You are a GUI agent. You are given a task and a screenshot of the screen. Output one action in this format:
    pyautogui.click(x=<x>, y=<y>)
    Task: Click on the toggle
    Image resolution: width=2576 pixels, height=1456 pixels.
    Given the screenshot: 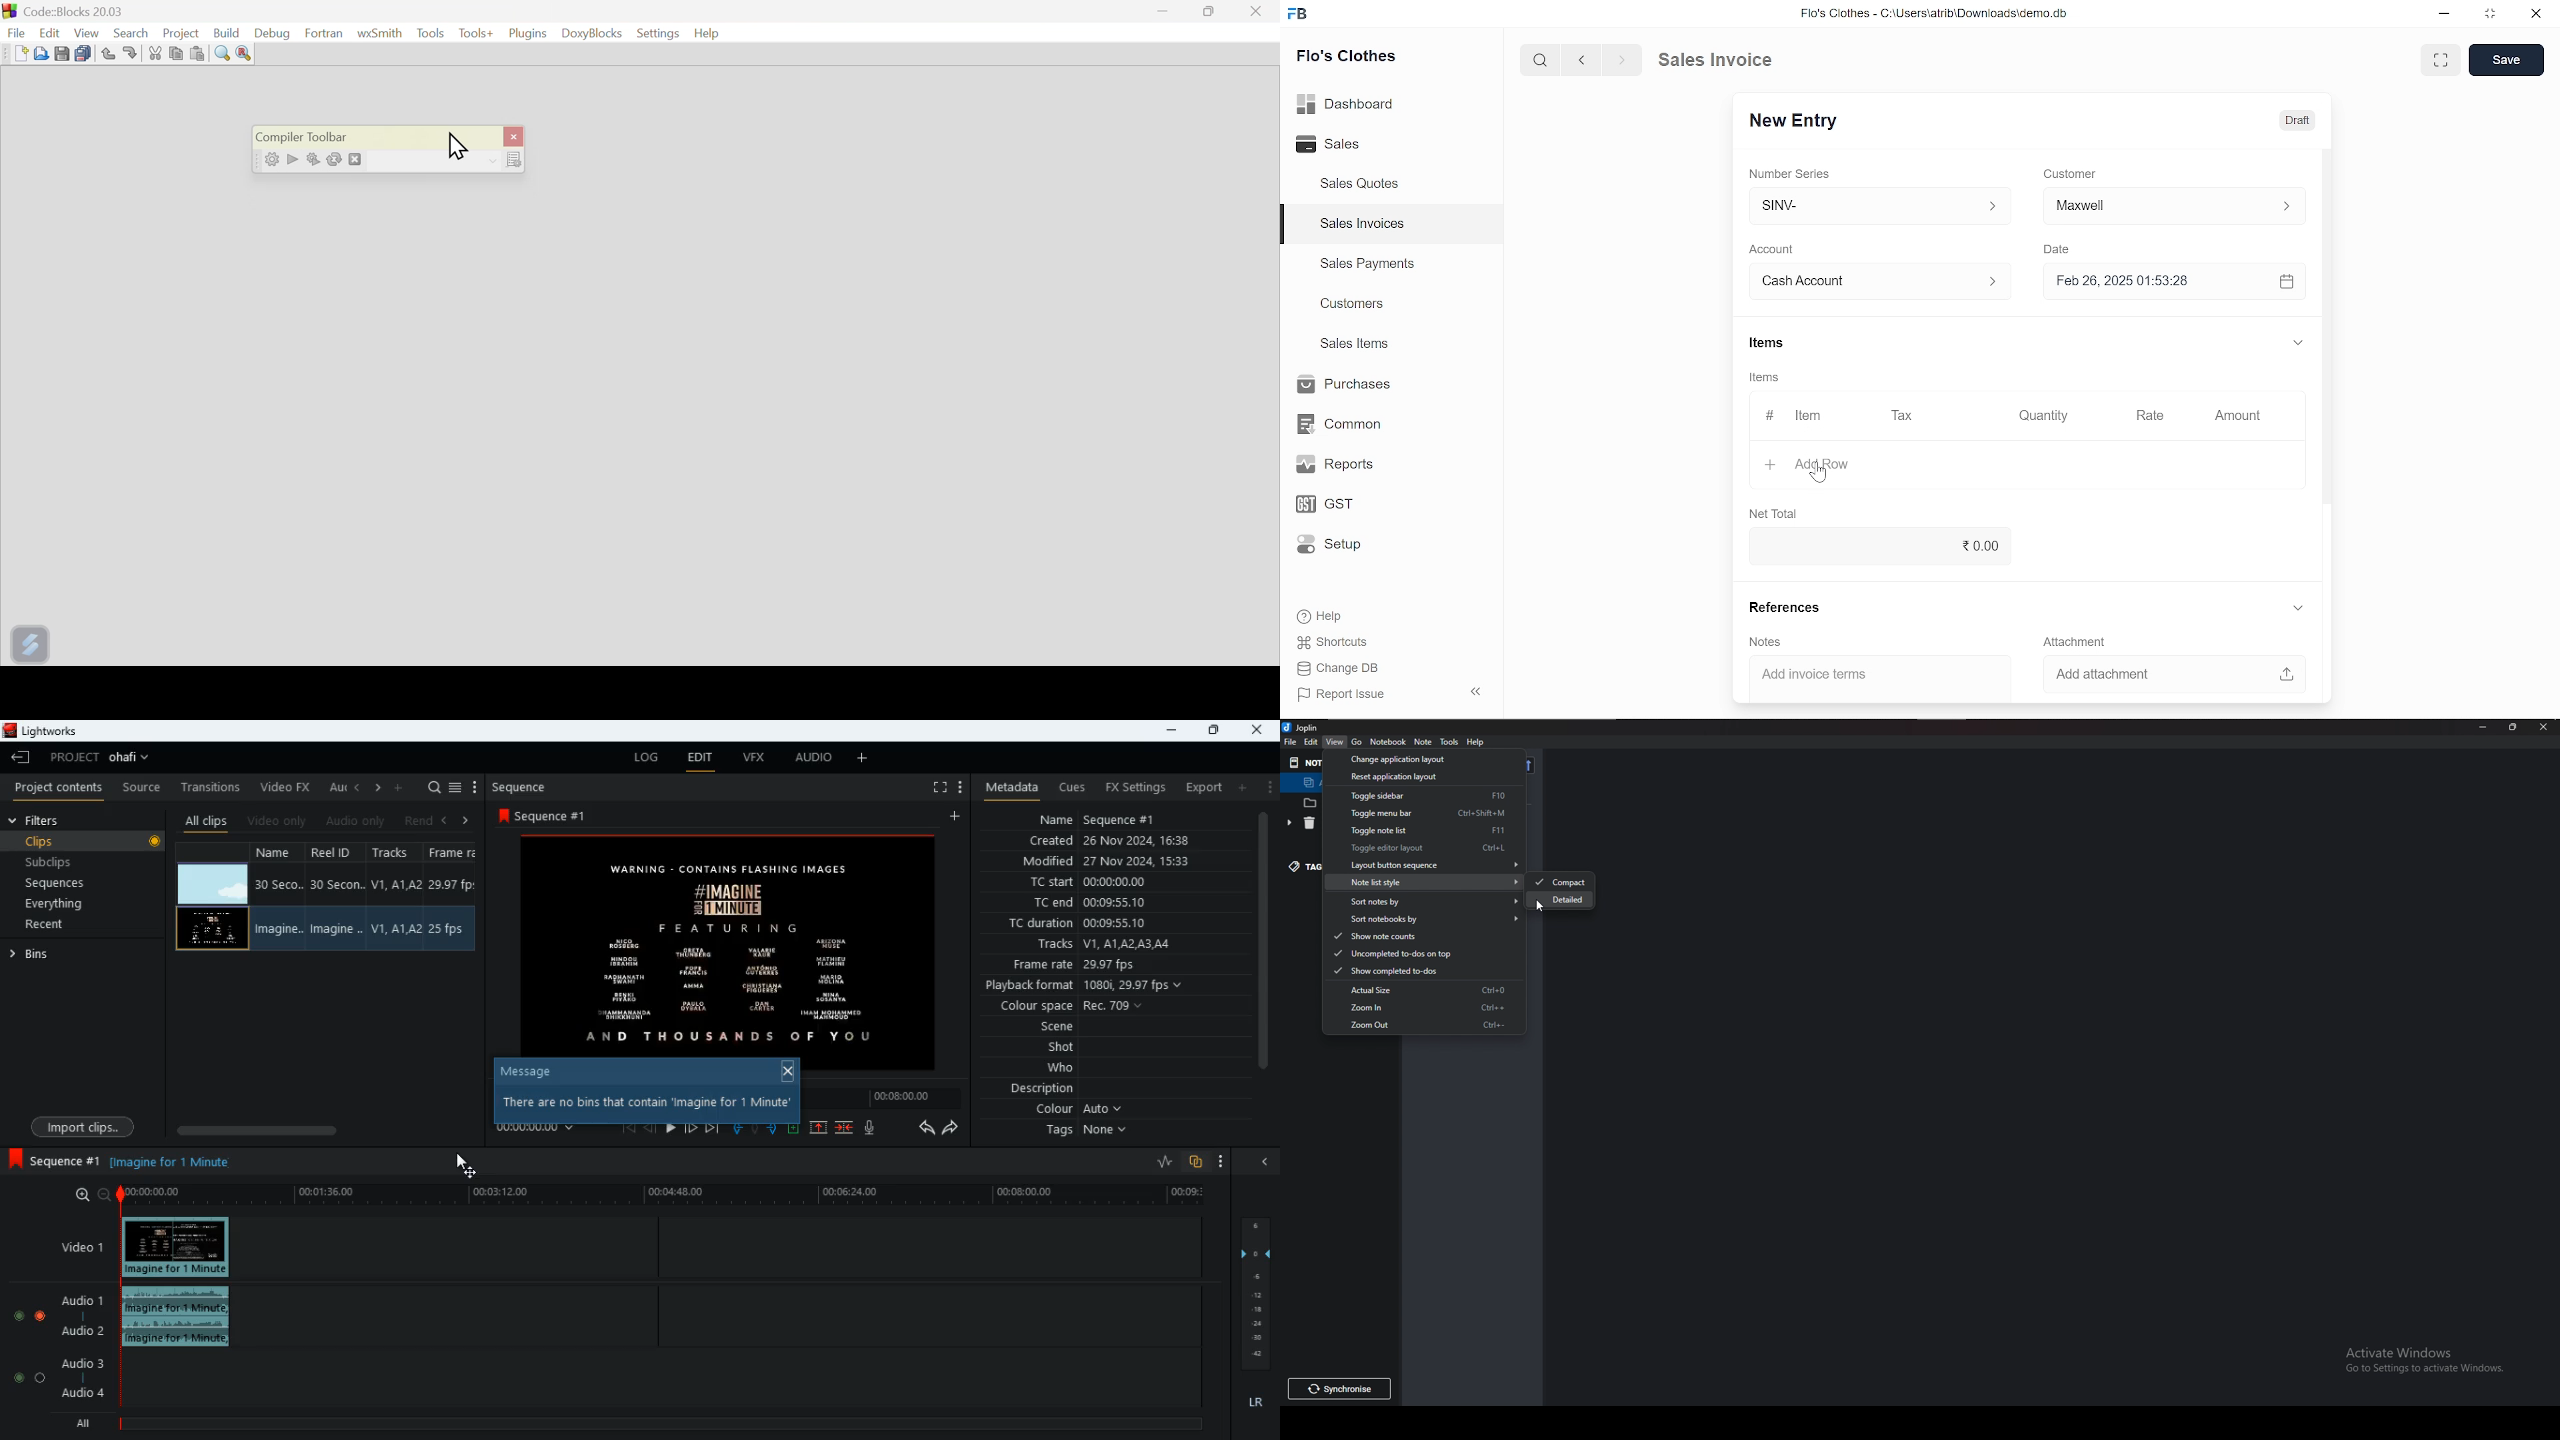 What is the action you would take?
    pyautogui.click(x=18, y=1317)
    